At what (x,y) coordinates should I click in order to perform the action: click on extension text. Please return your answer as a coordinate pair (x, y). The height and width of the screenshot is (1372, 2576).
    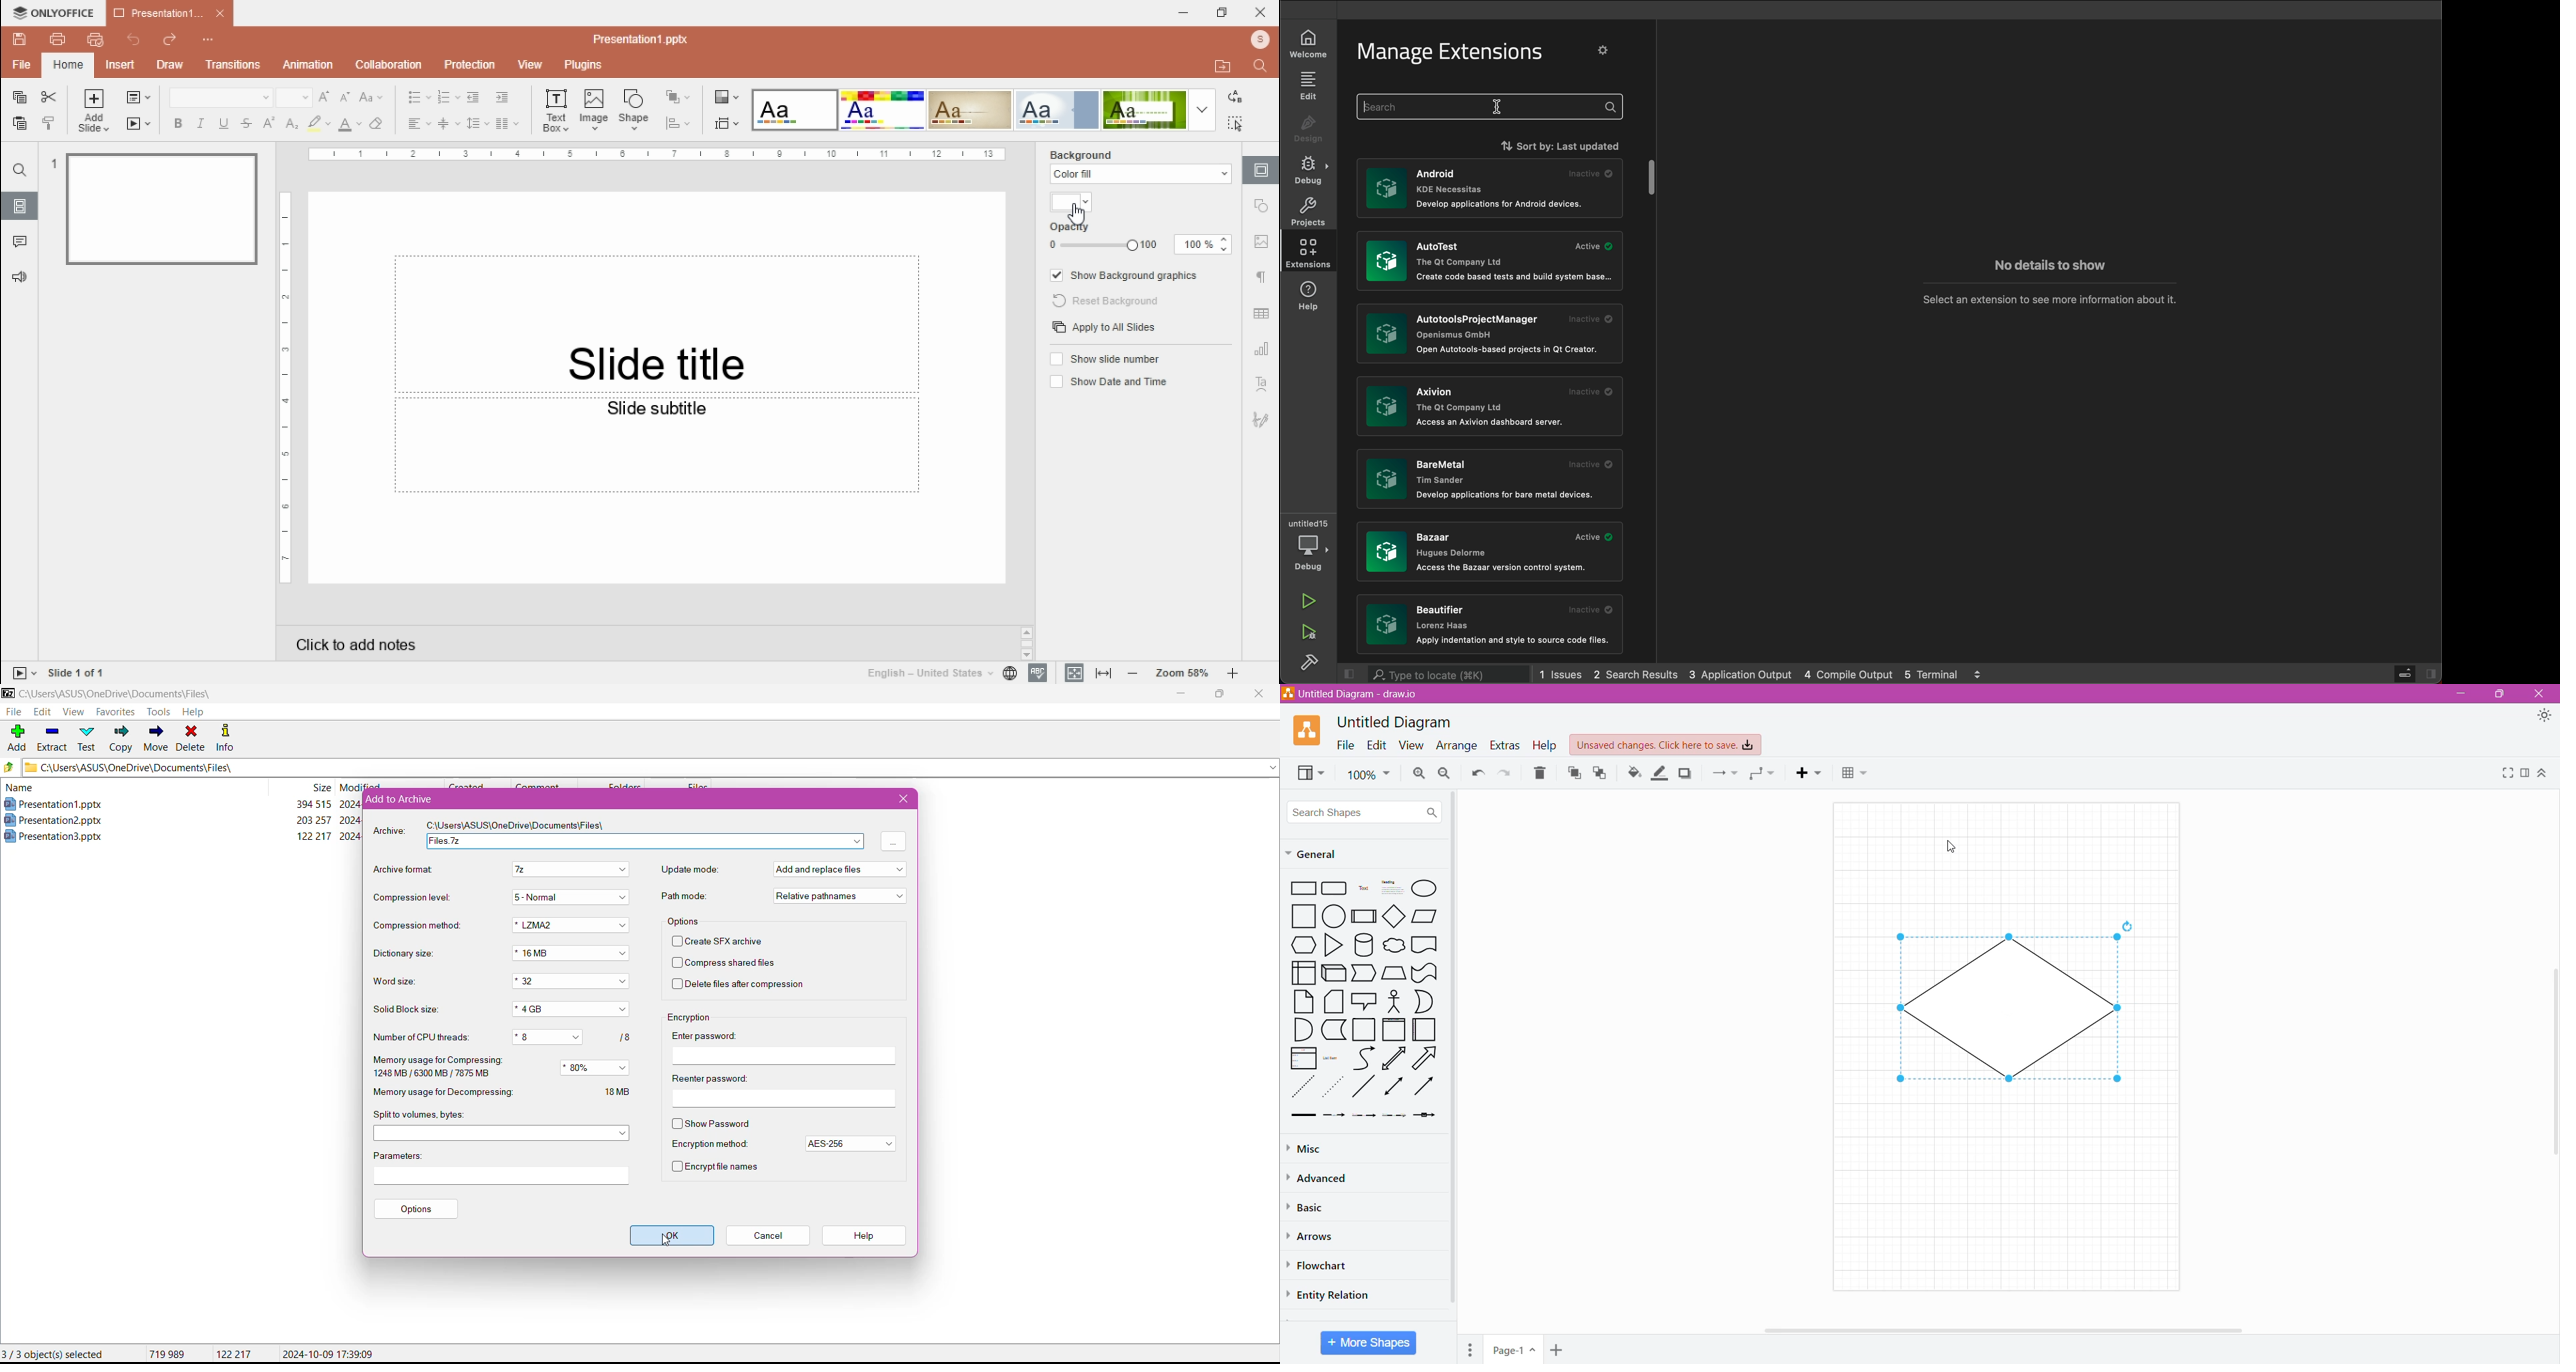
    Looking at the image, I should click on (1517, 277).